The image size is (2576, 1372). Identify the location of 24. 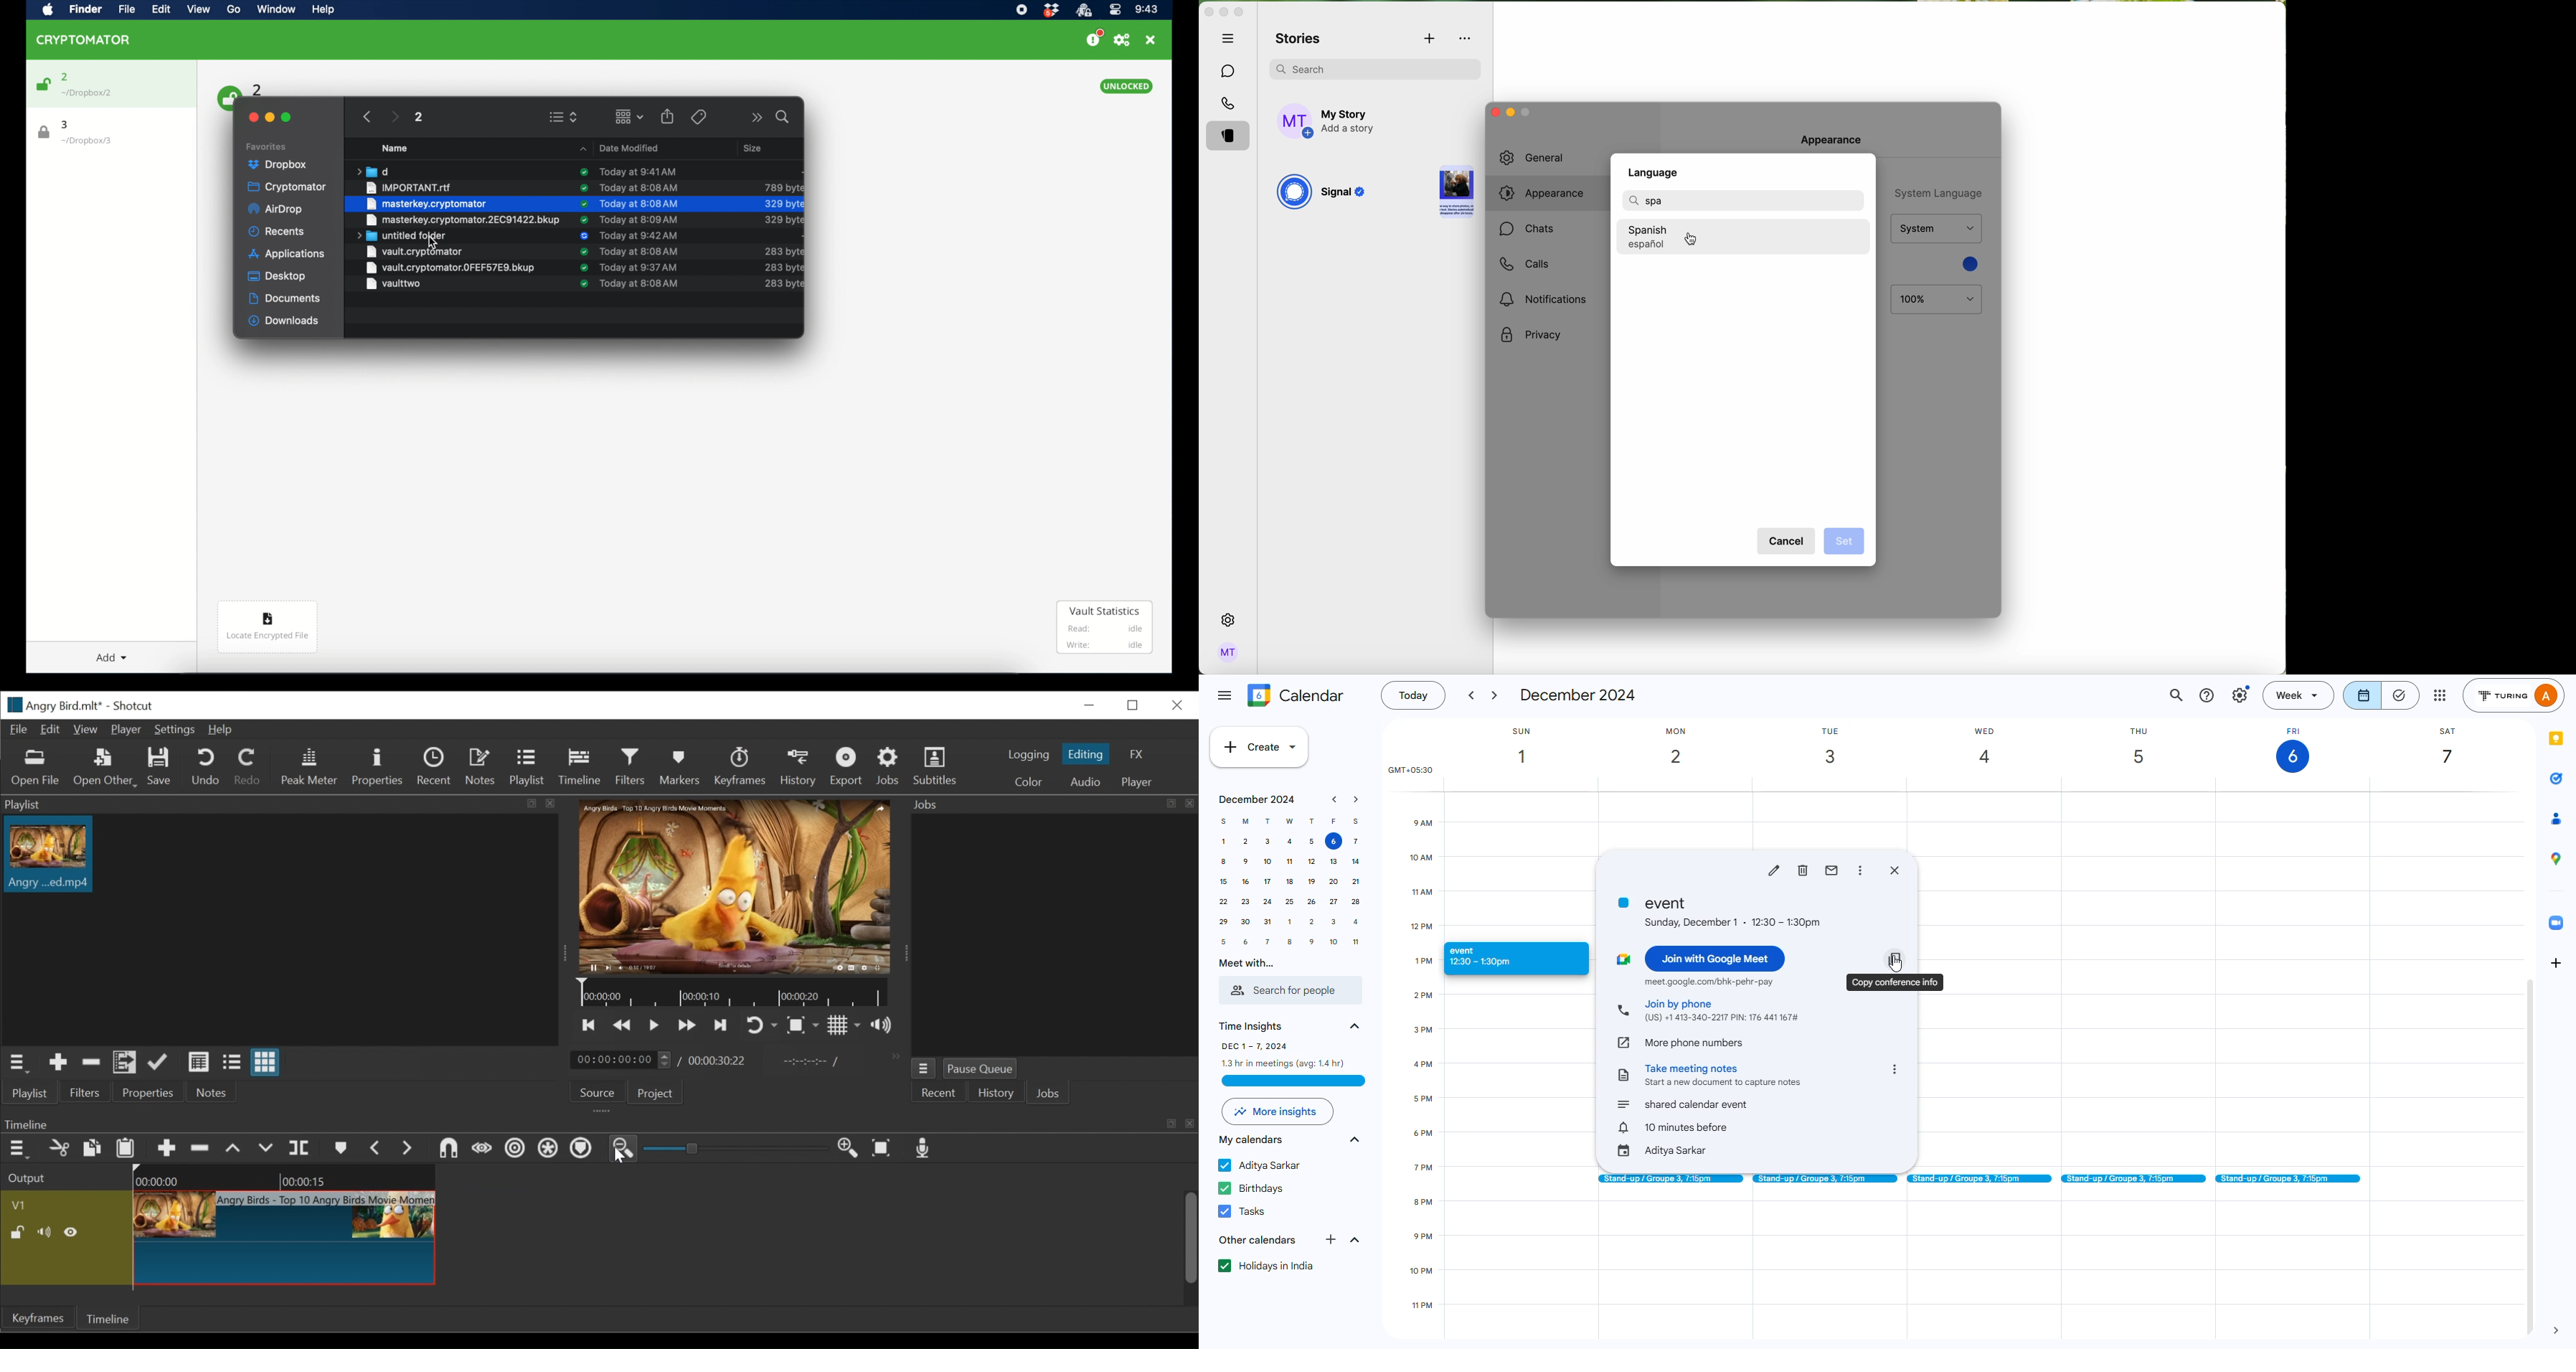
(1267, 903).